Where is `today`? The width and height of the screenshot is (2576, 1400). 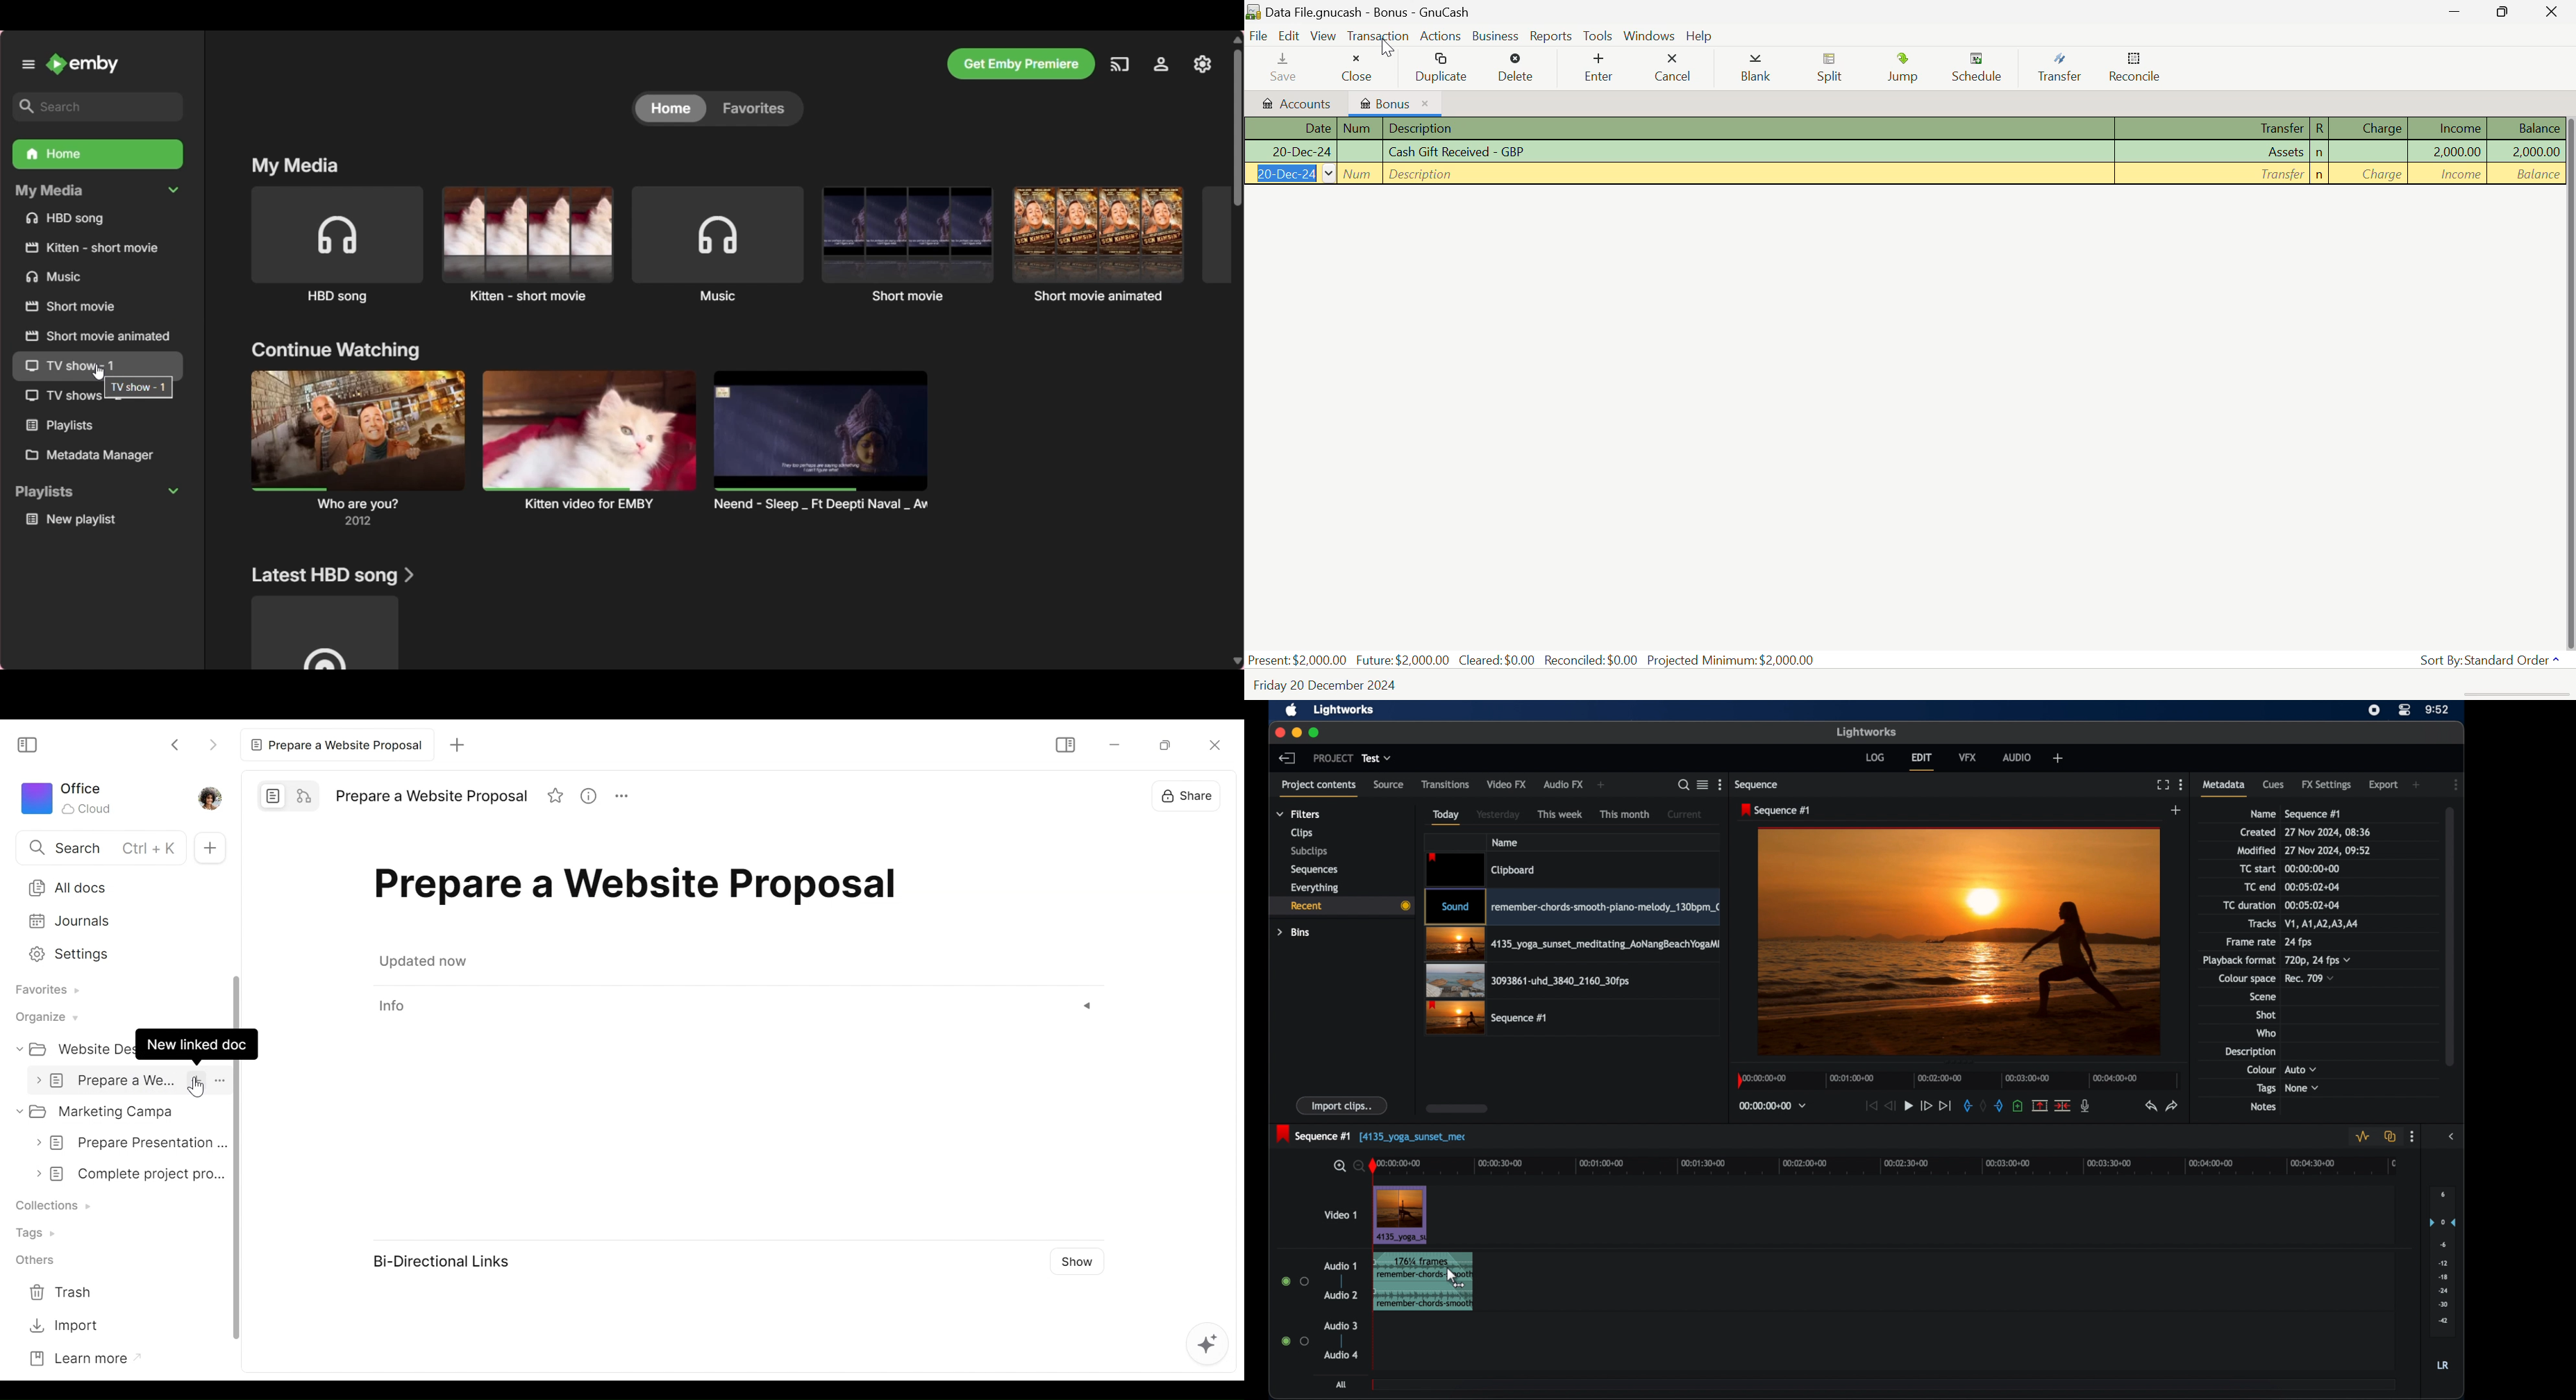 today is located at coordinates (1446, 817).